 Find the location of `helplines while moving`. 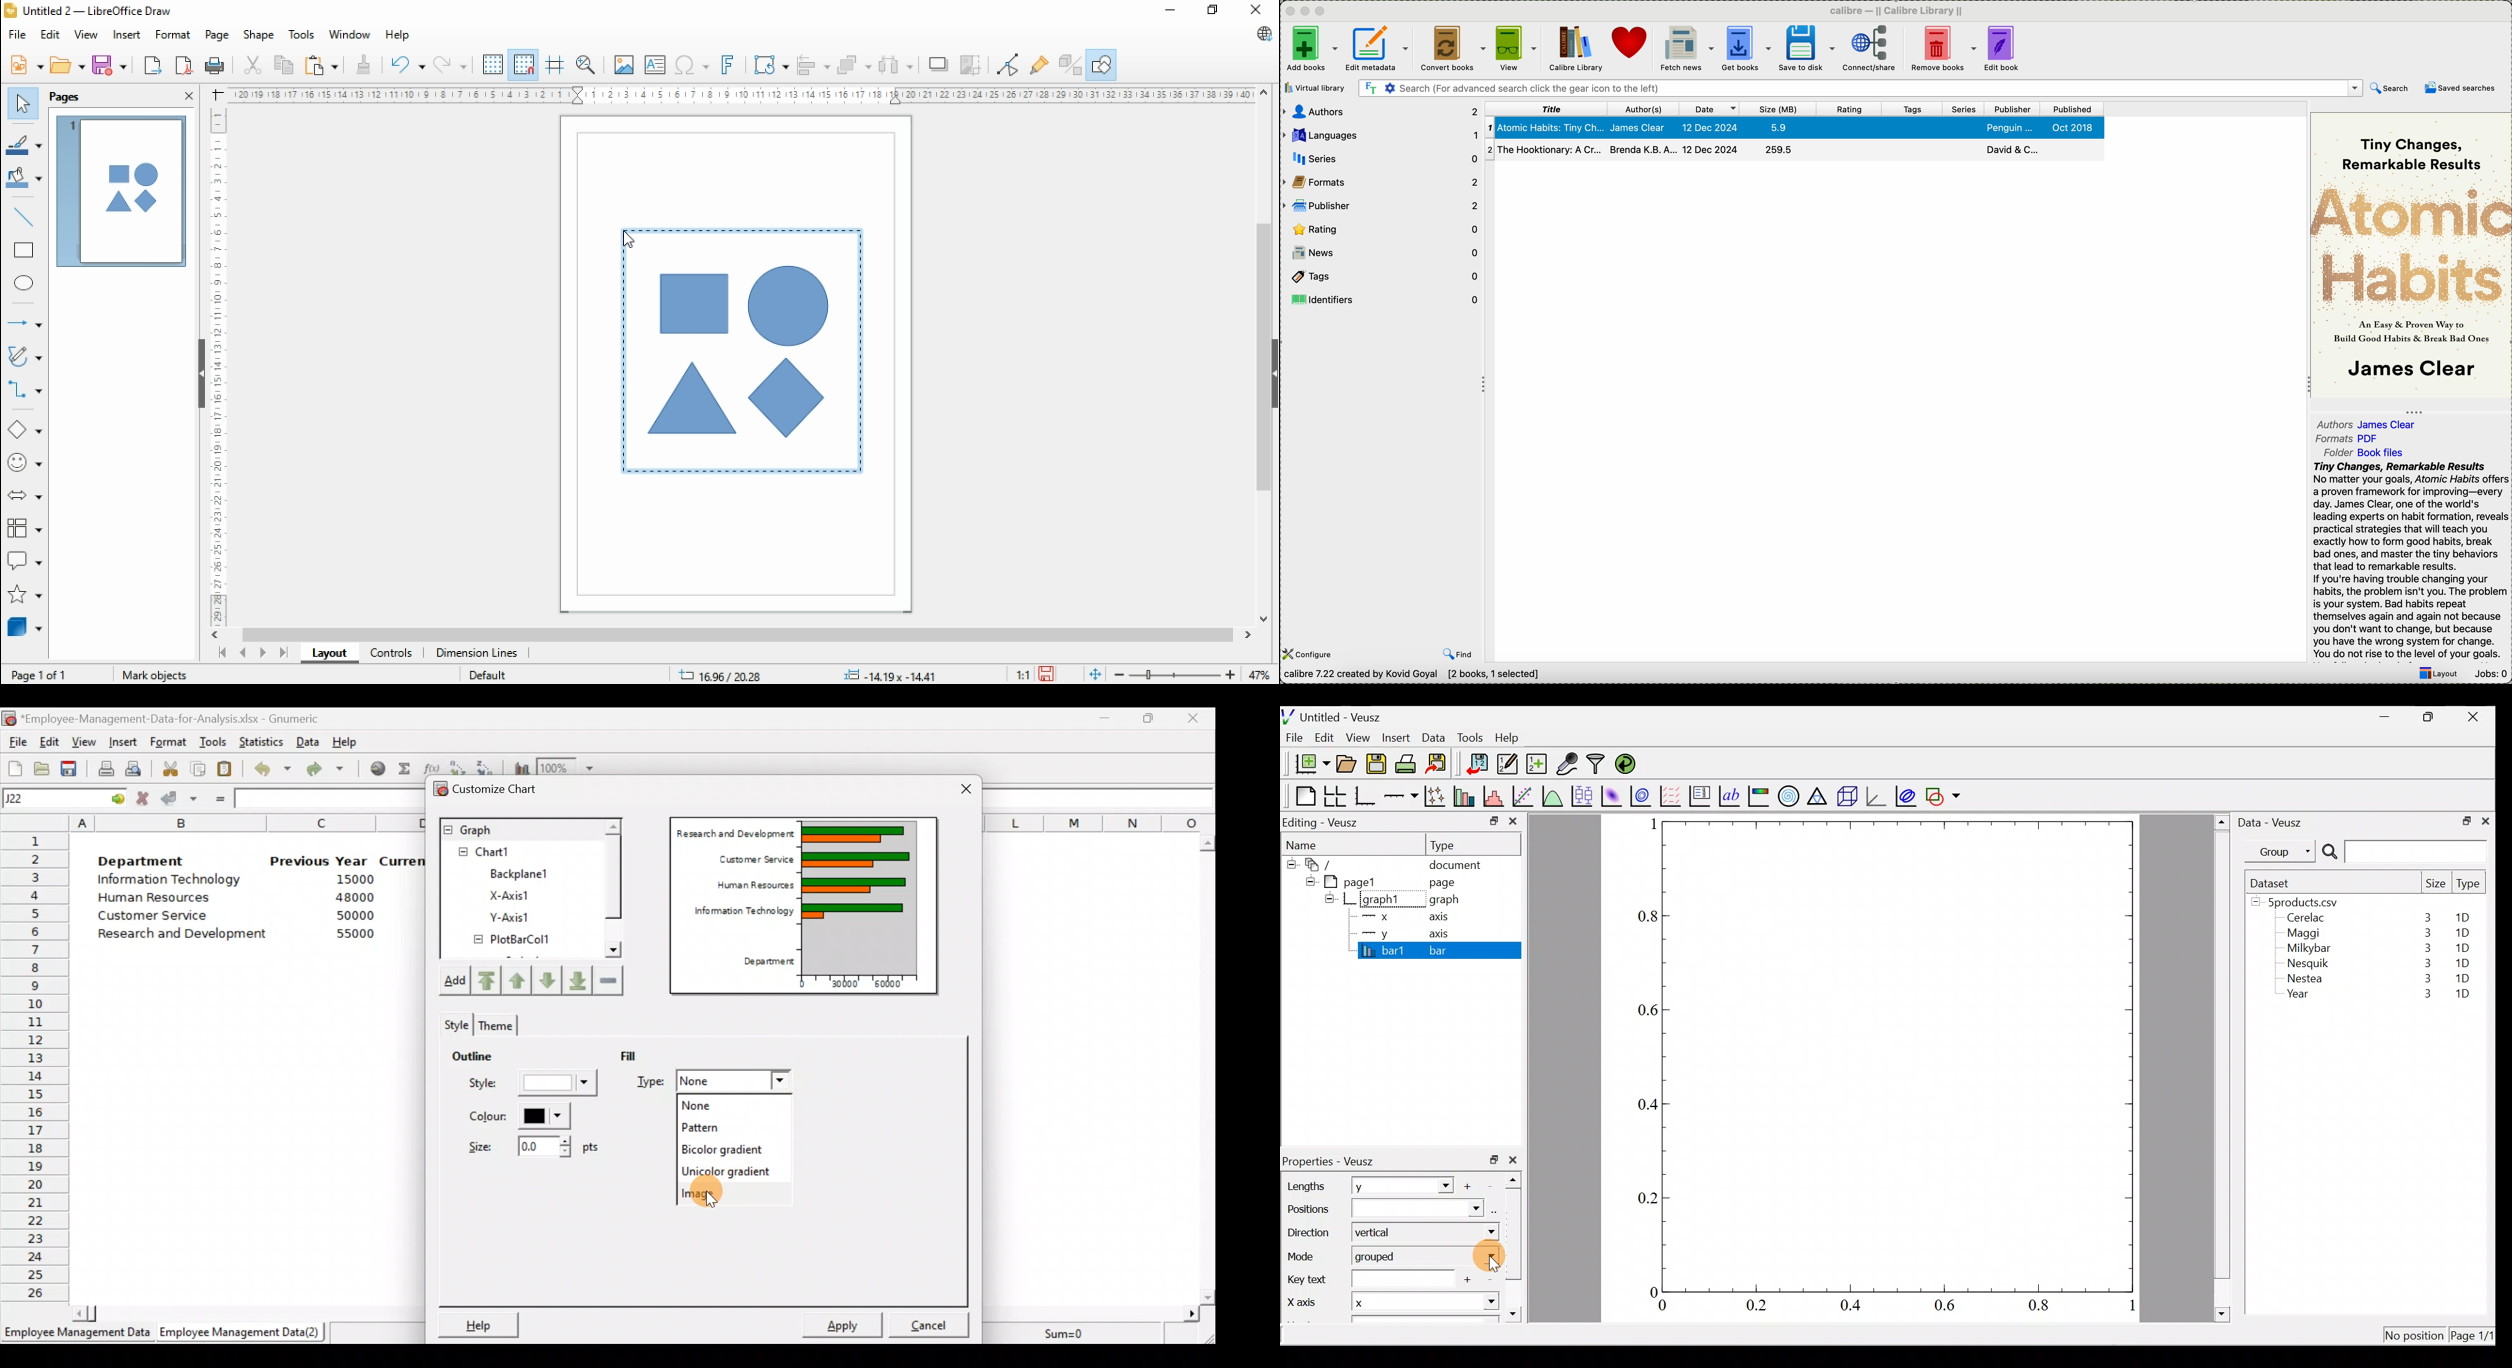

helplines while moving is located at coordinates (554, 64).